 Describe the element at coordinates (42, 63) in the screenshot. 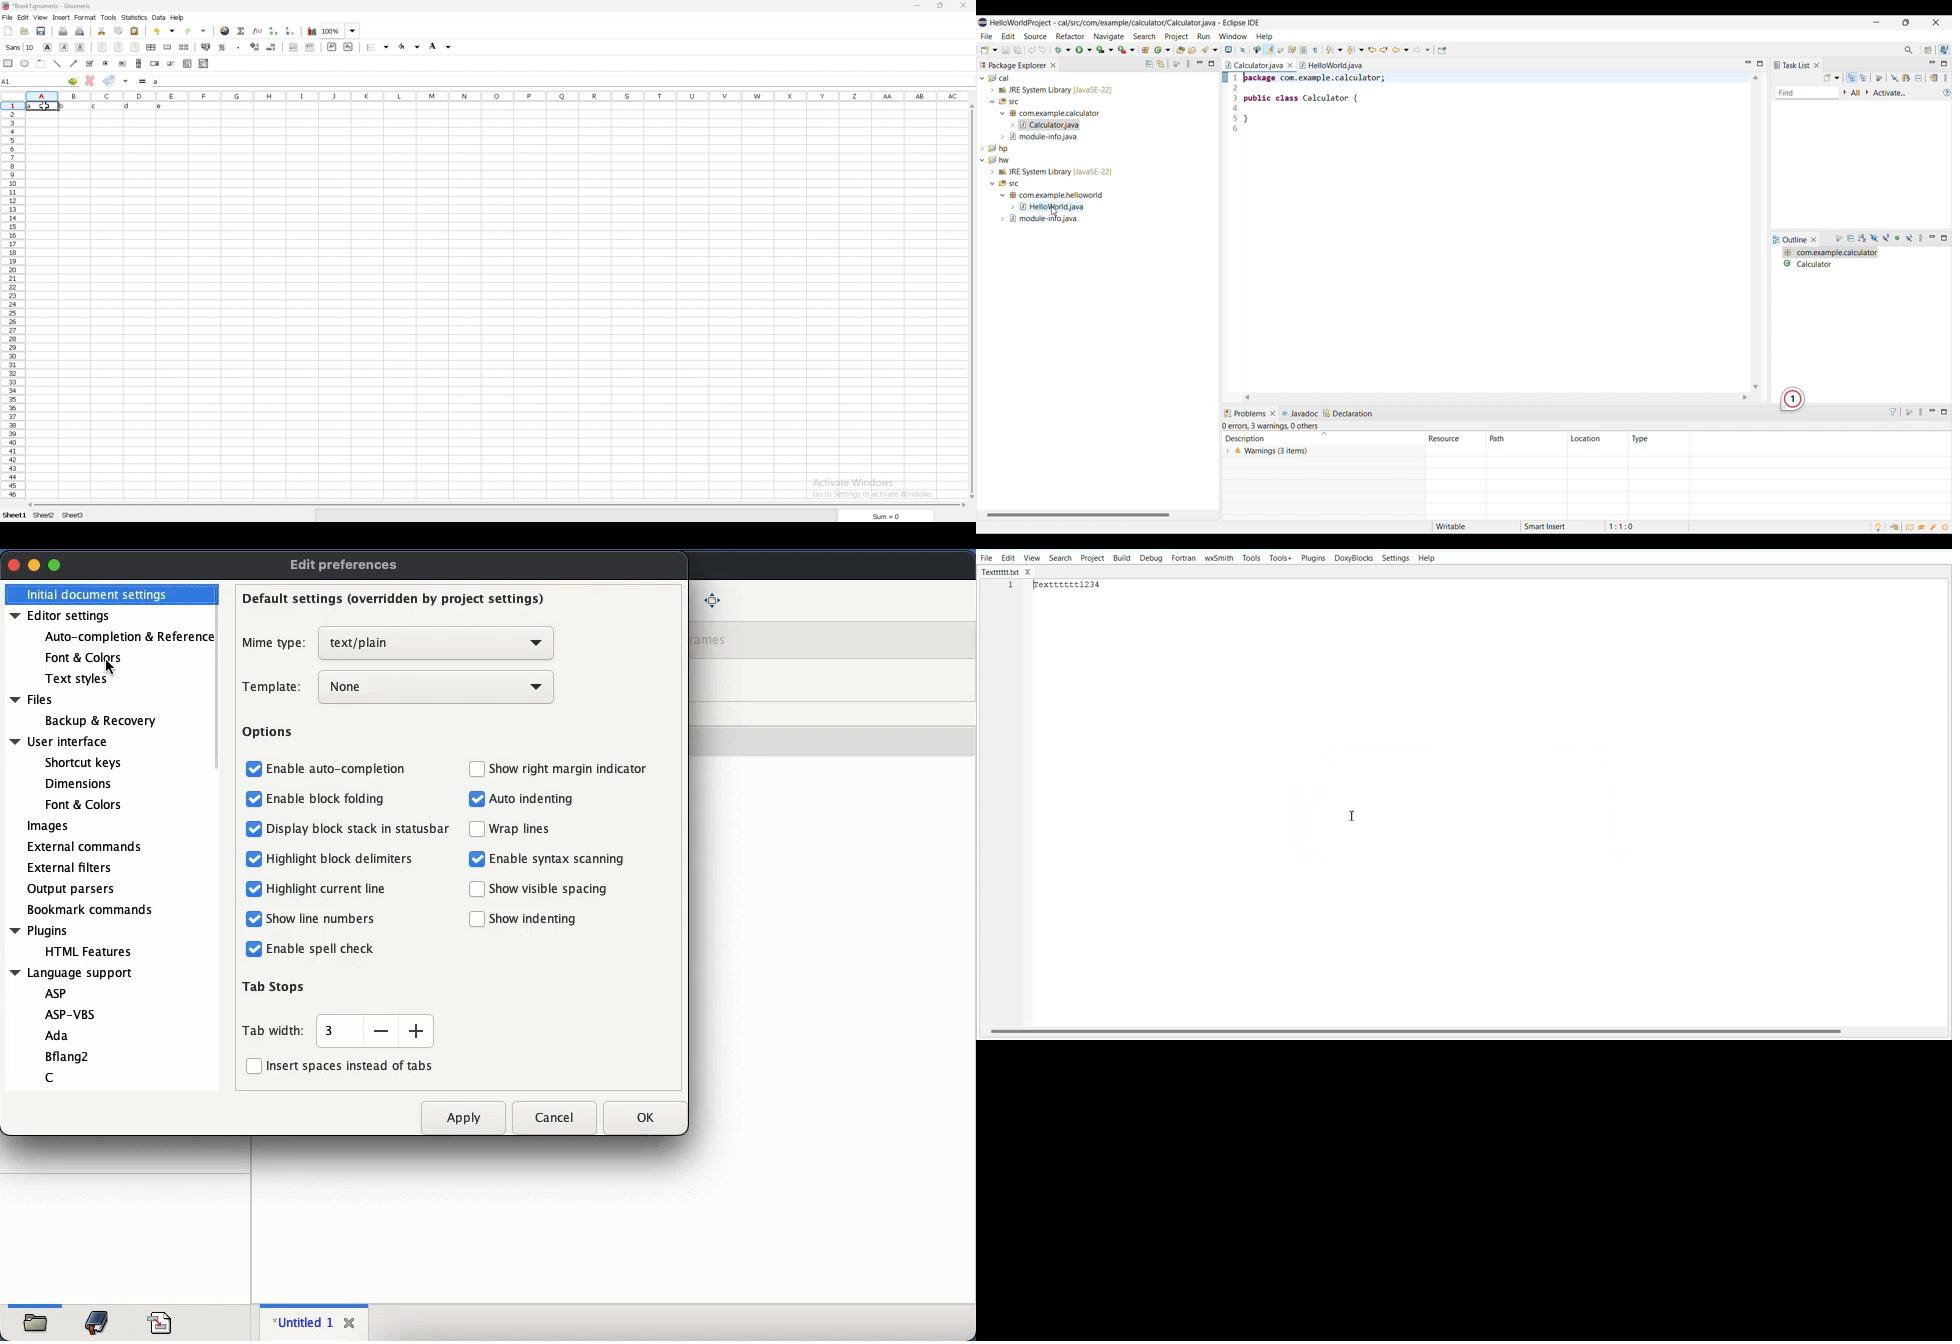

I see `frame` at that location.